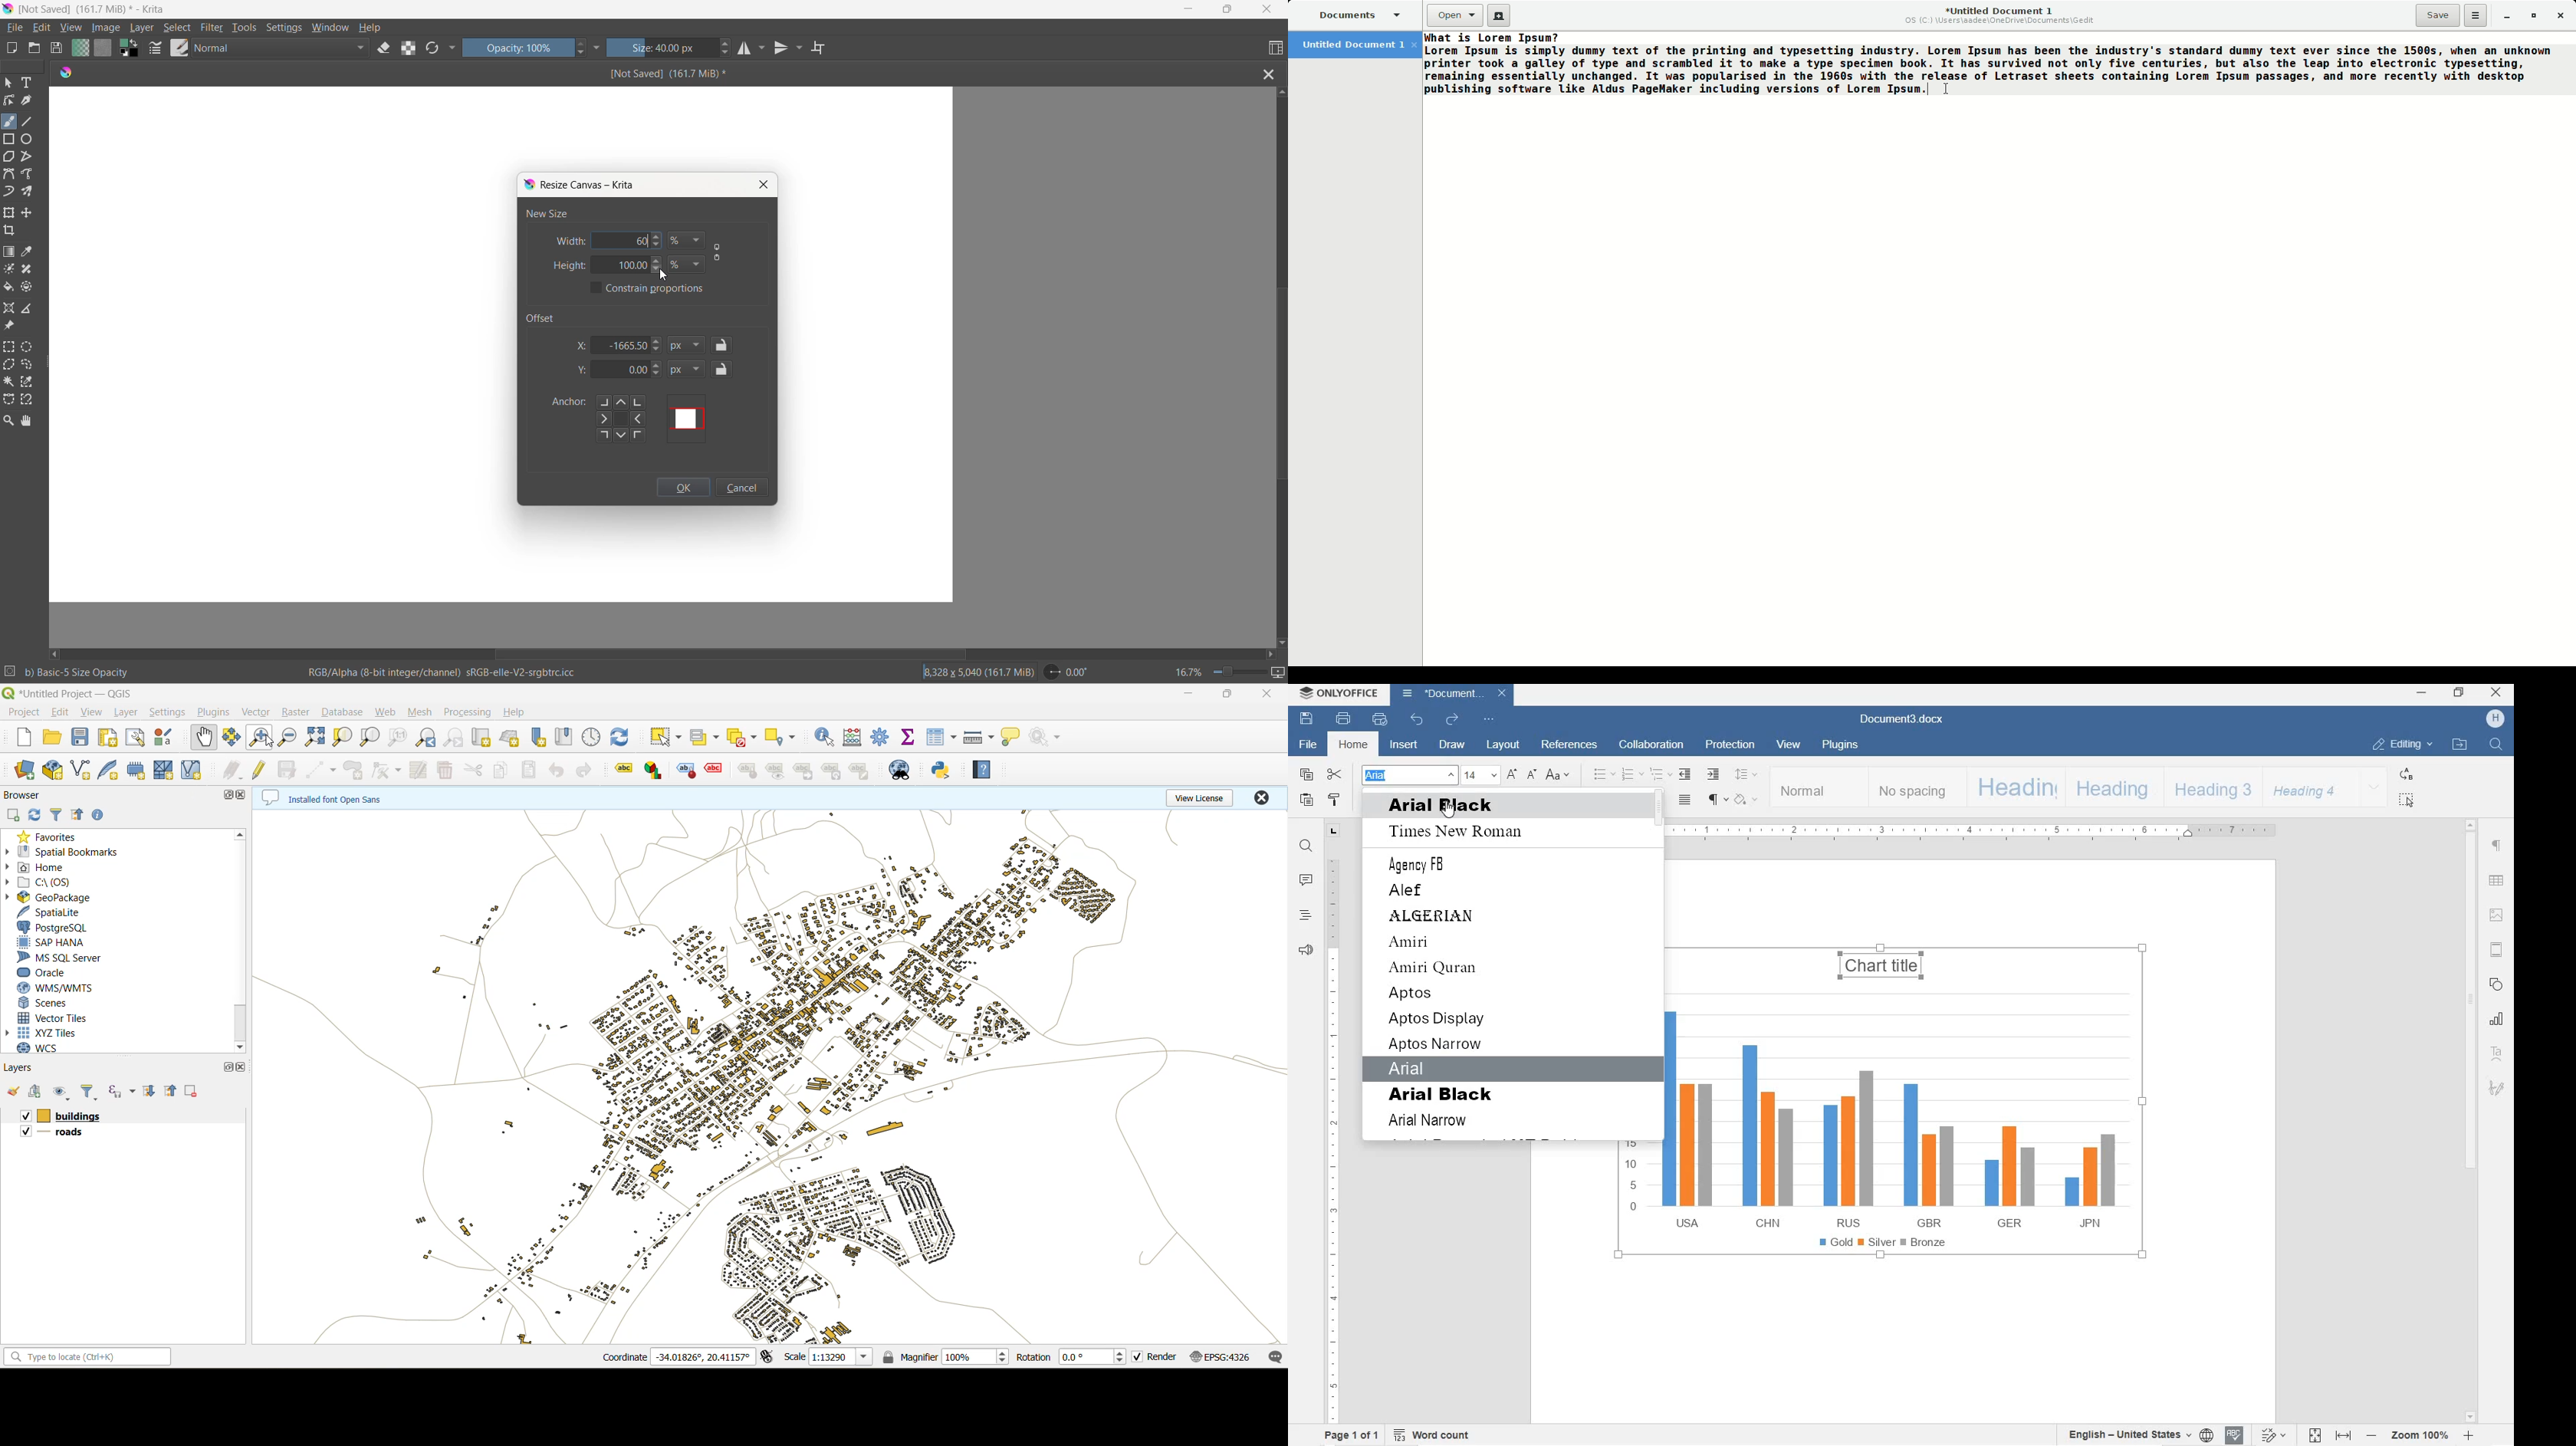 Image resolution: width=2576 pixels, height=1456 pixels. Describe the element at coordinates (103, 50) in the screenshot. I see `fill patterns` at that location.